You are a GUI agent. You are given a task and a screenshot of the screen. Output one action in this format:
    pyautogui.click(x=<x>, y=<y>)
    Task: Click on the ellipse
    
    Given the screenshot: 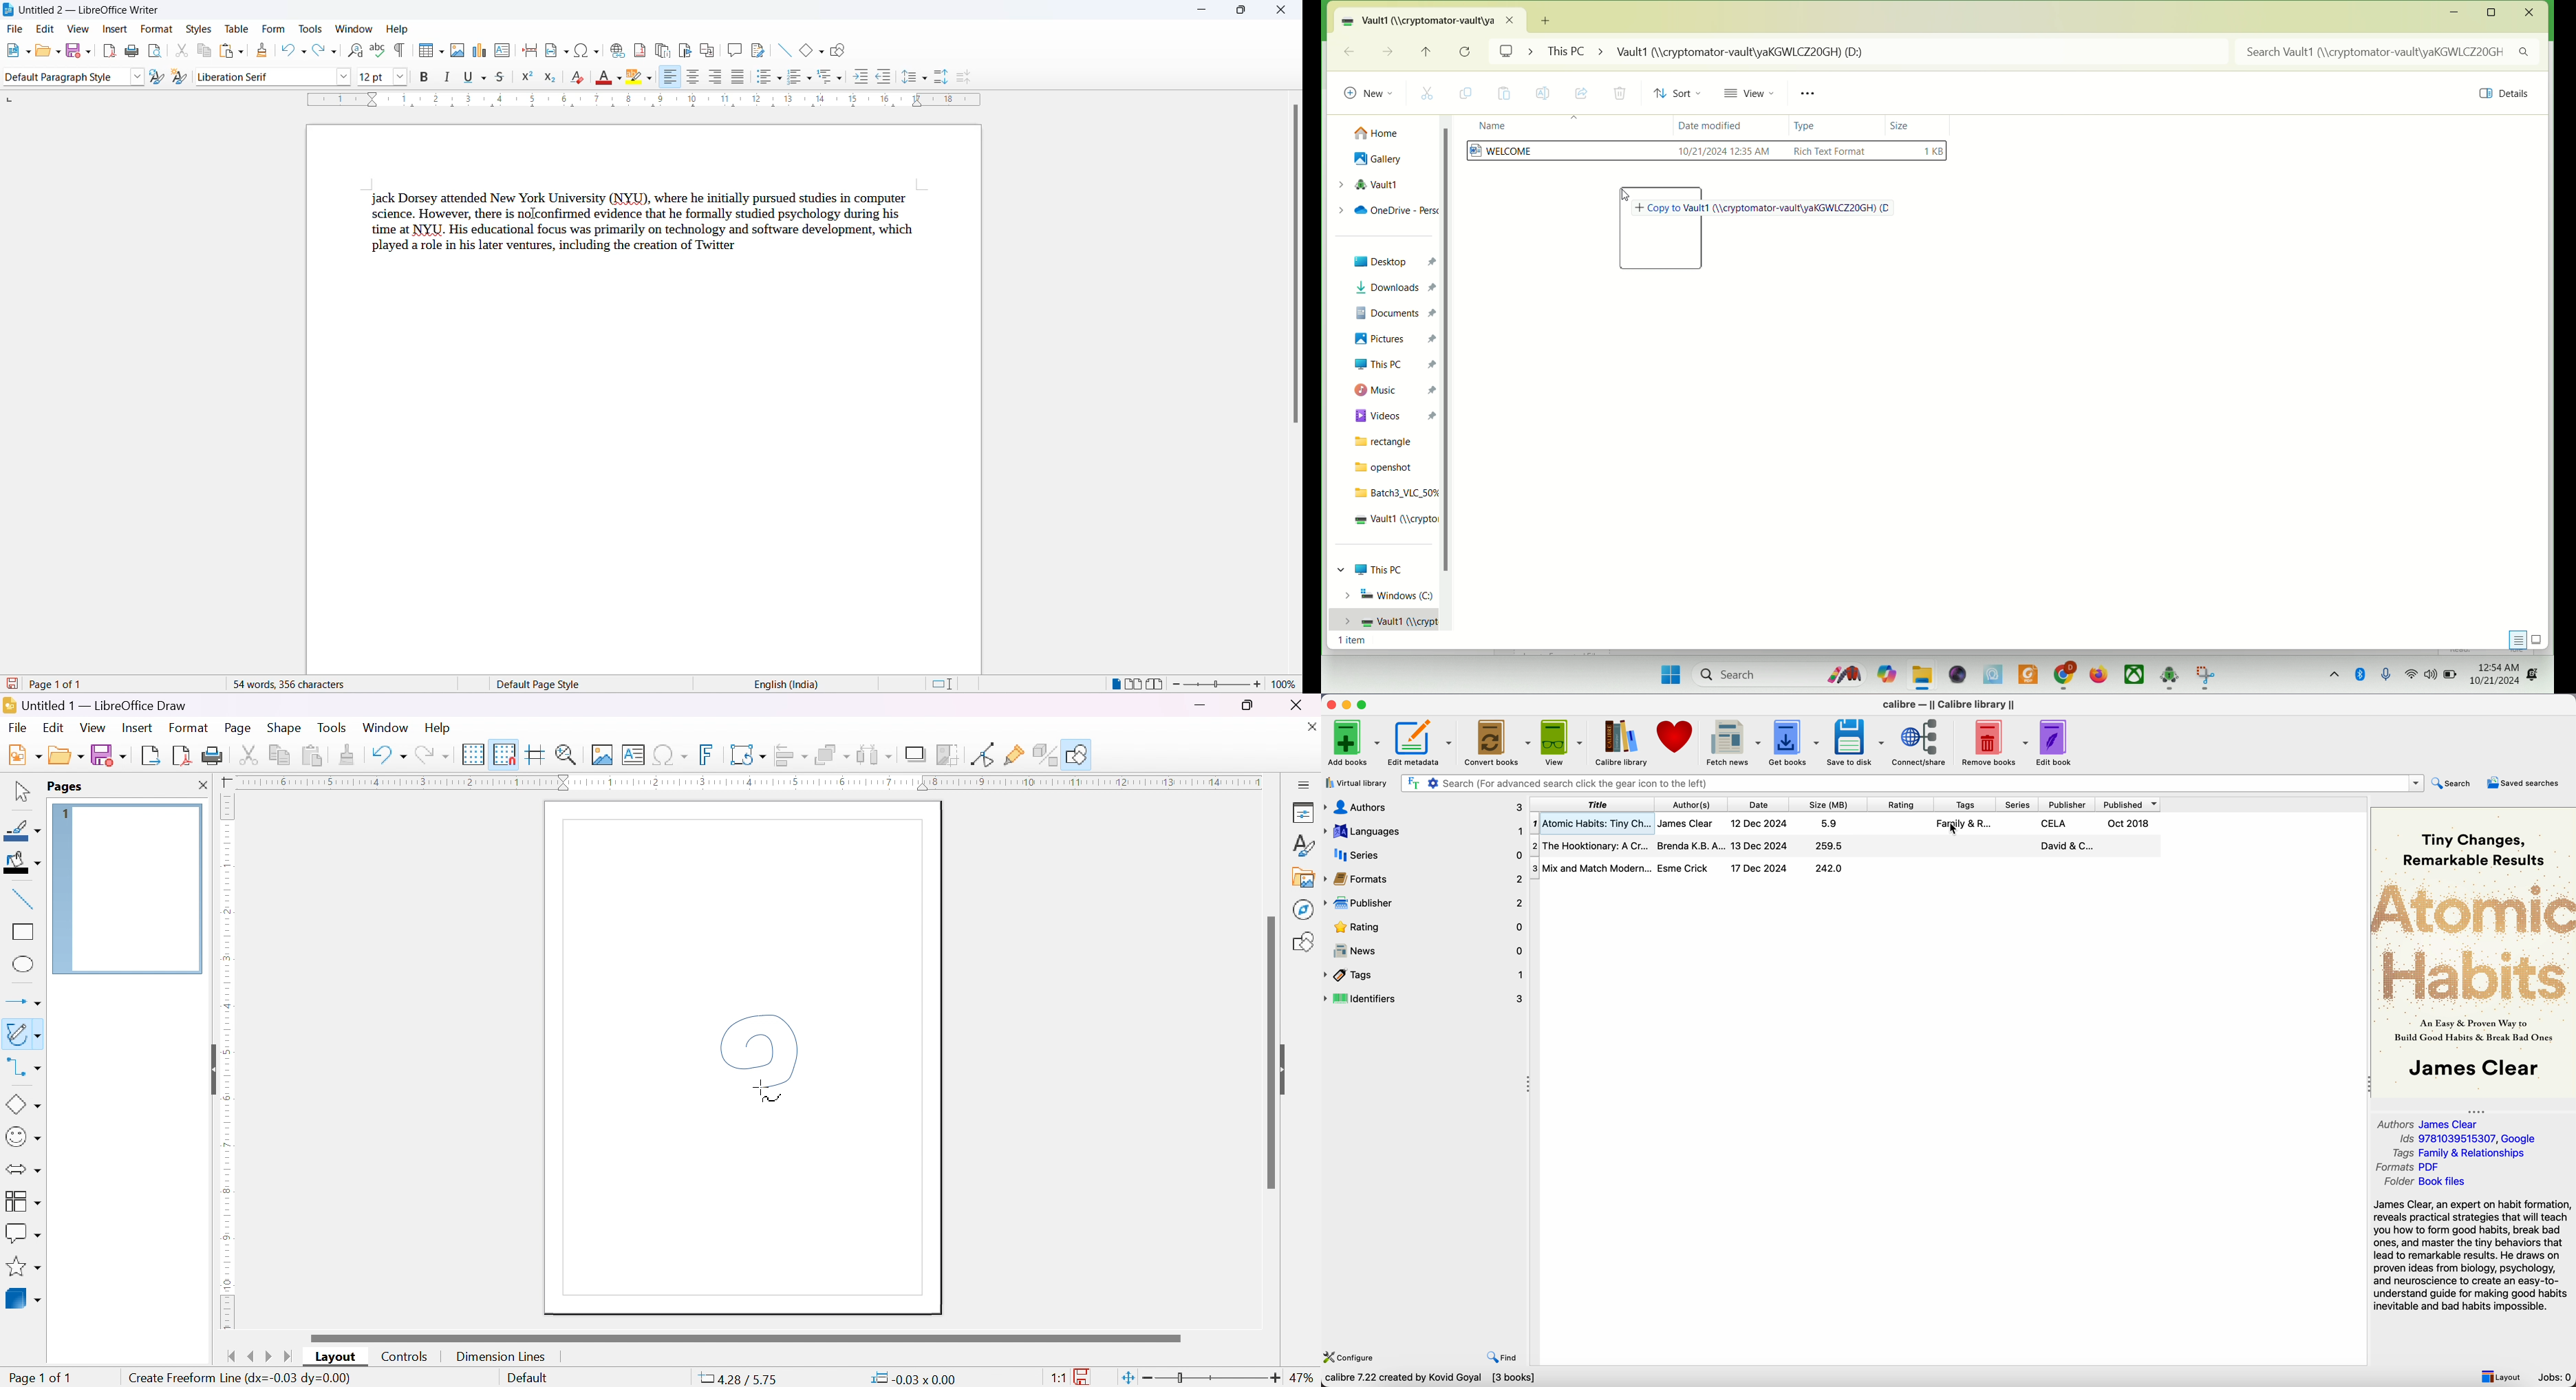 What is the action you would take?
    pyautogui.click(x=24, y=963)
    